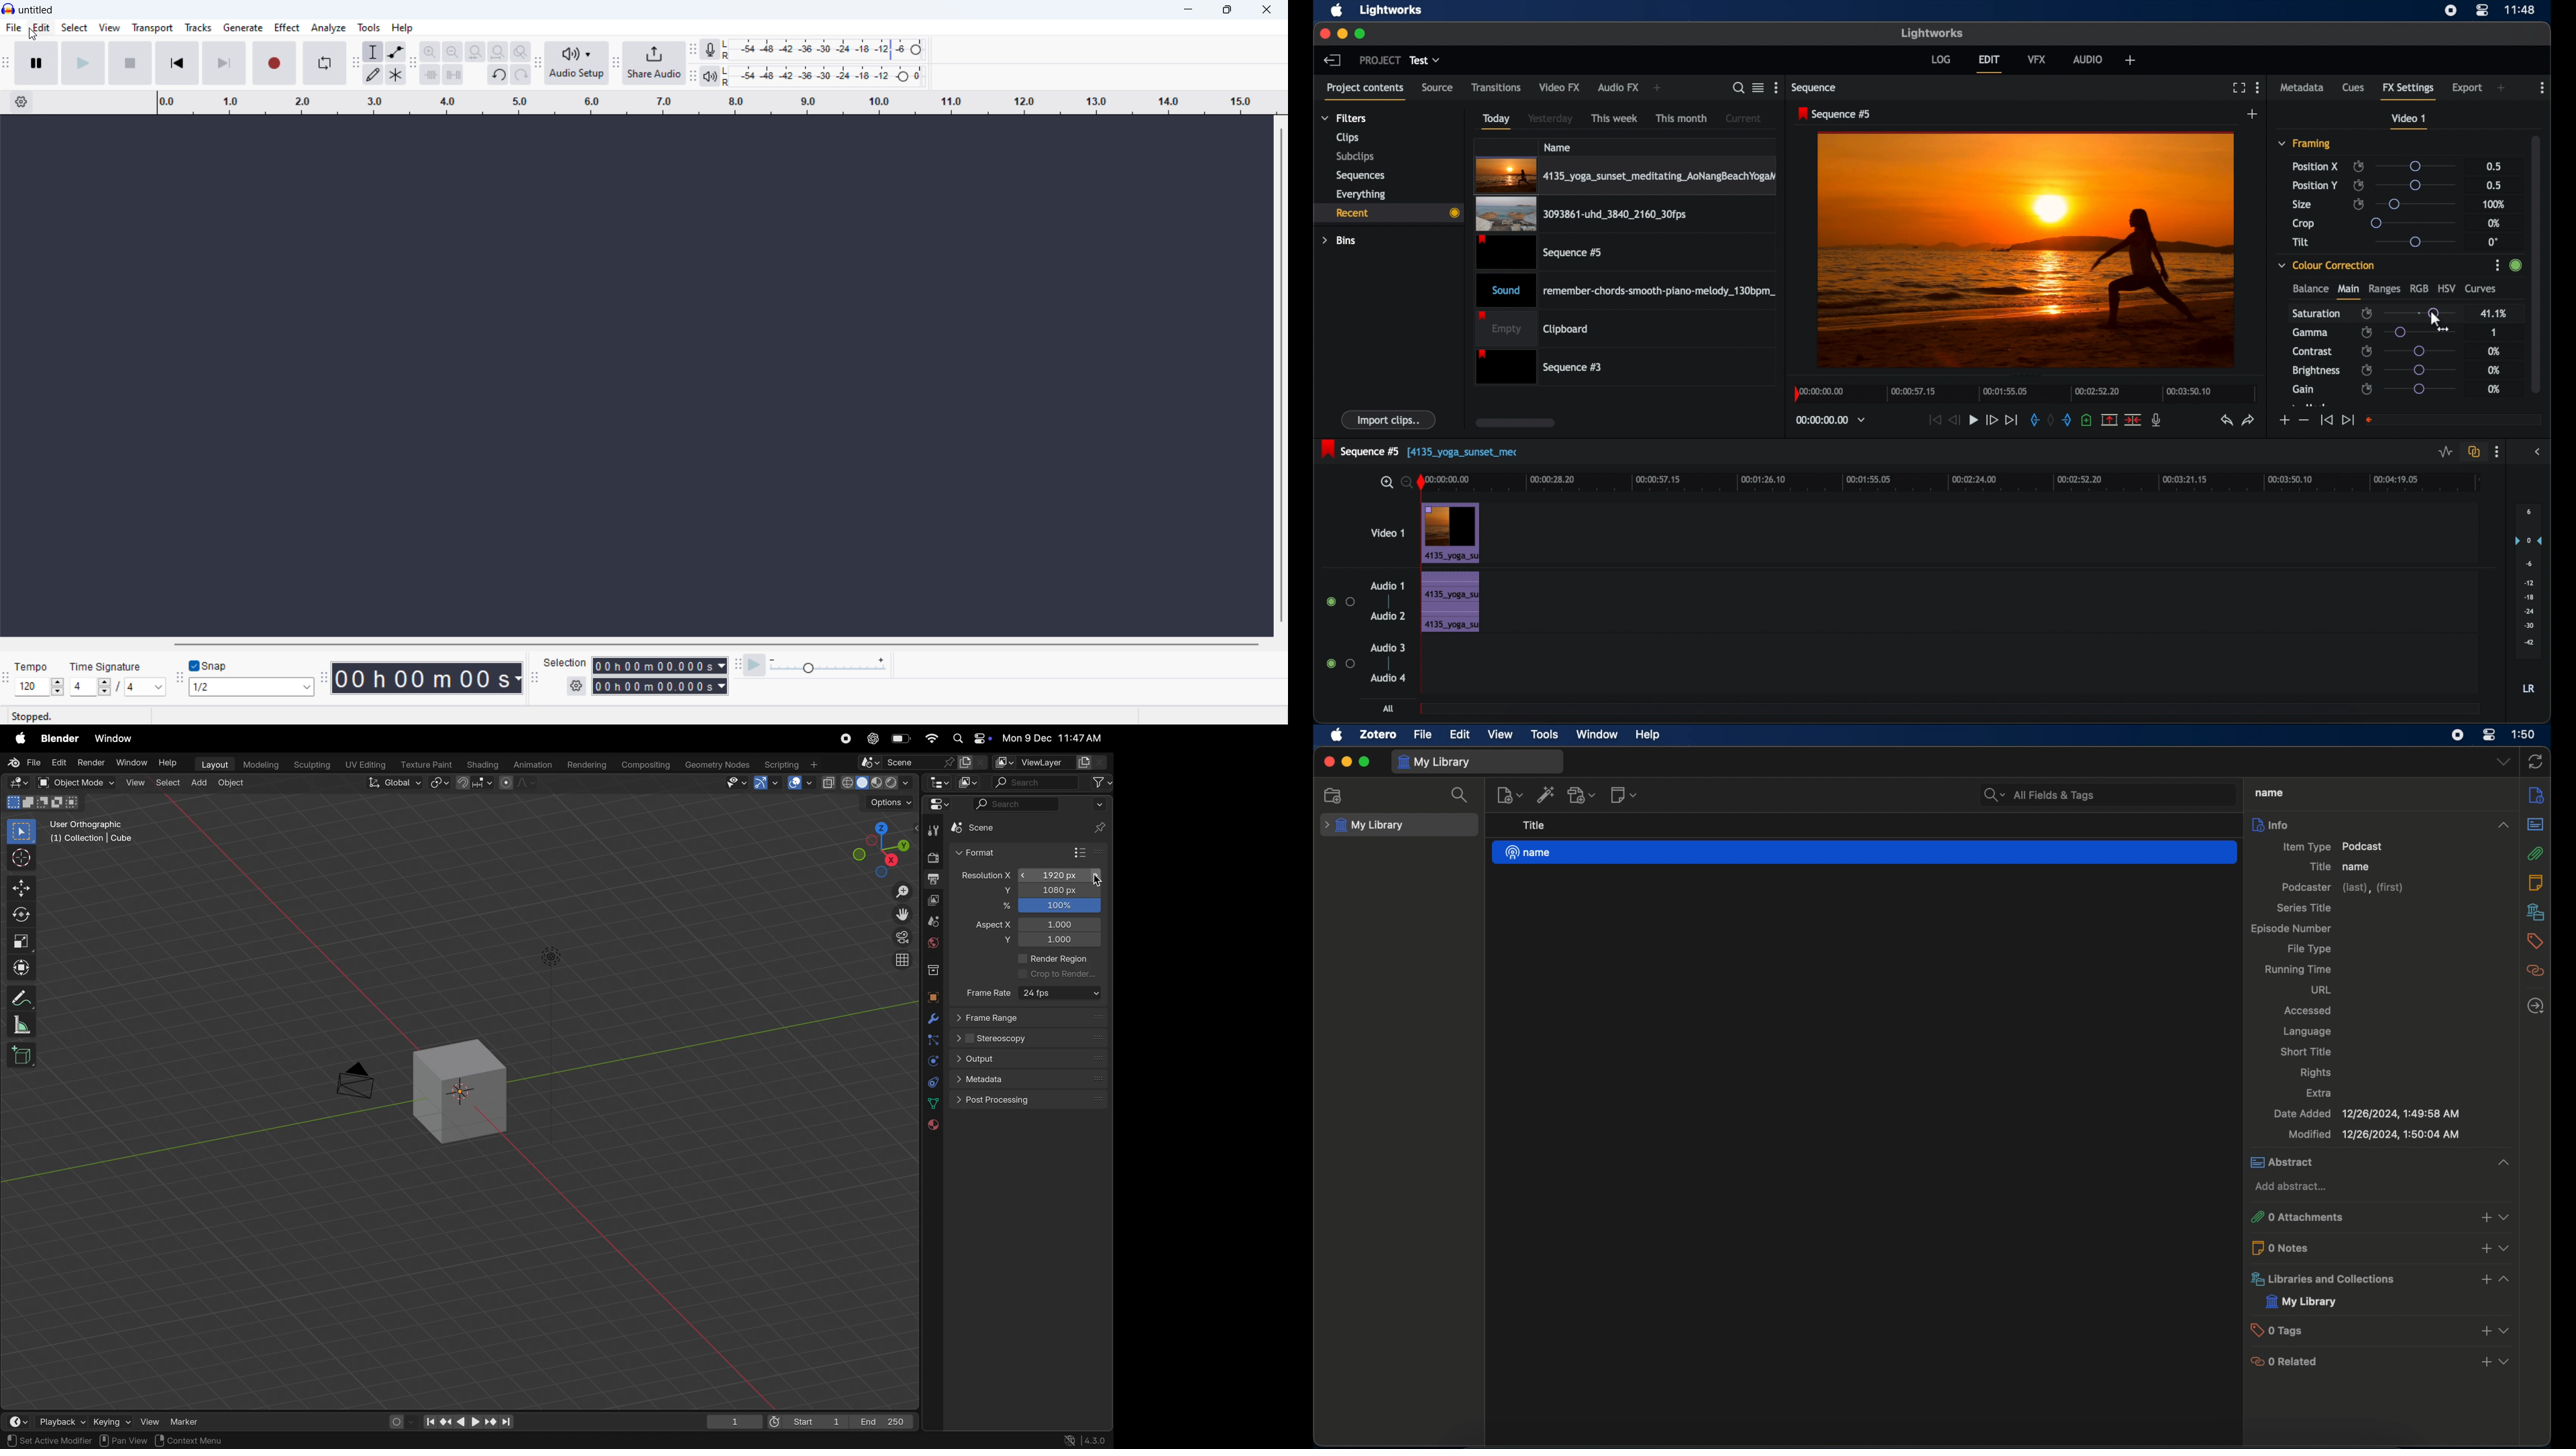  What do you see at coordinates (2269, 793) in the screenshot?
I see `title` at bounding box center [2269, 793].